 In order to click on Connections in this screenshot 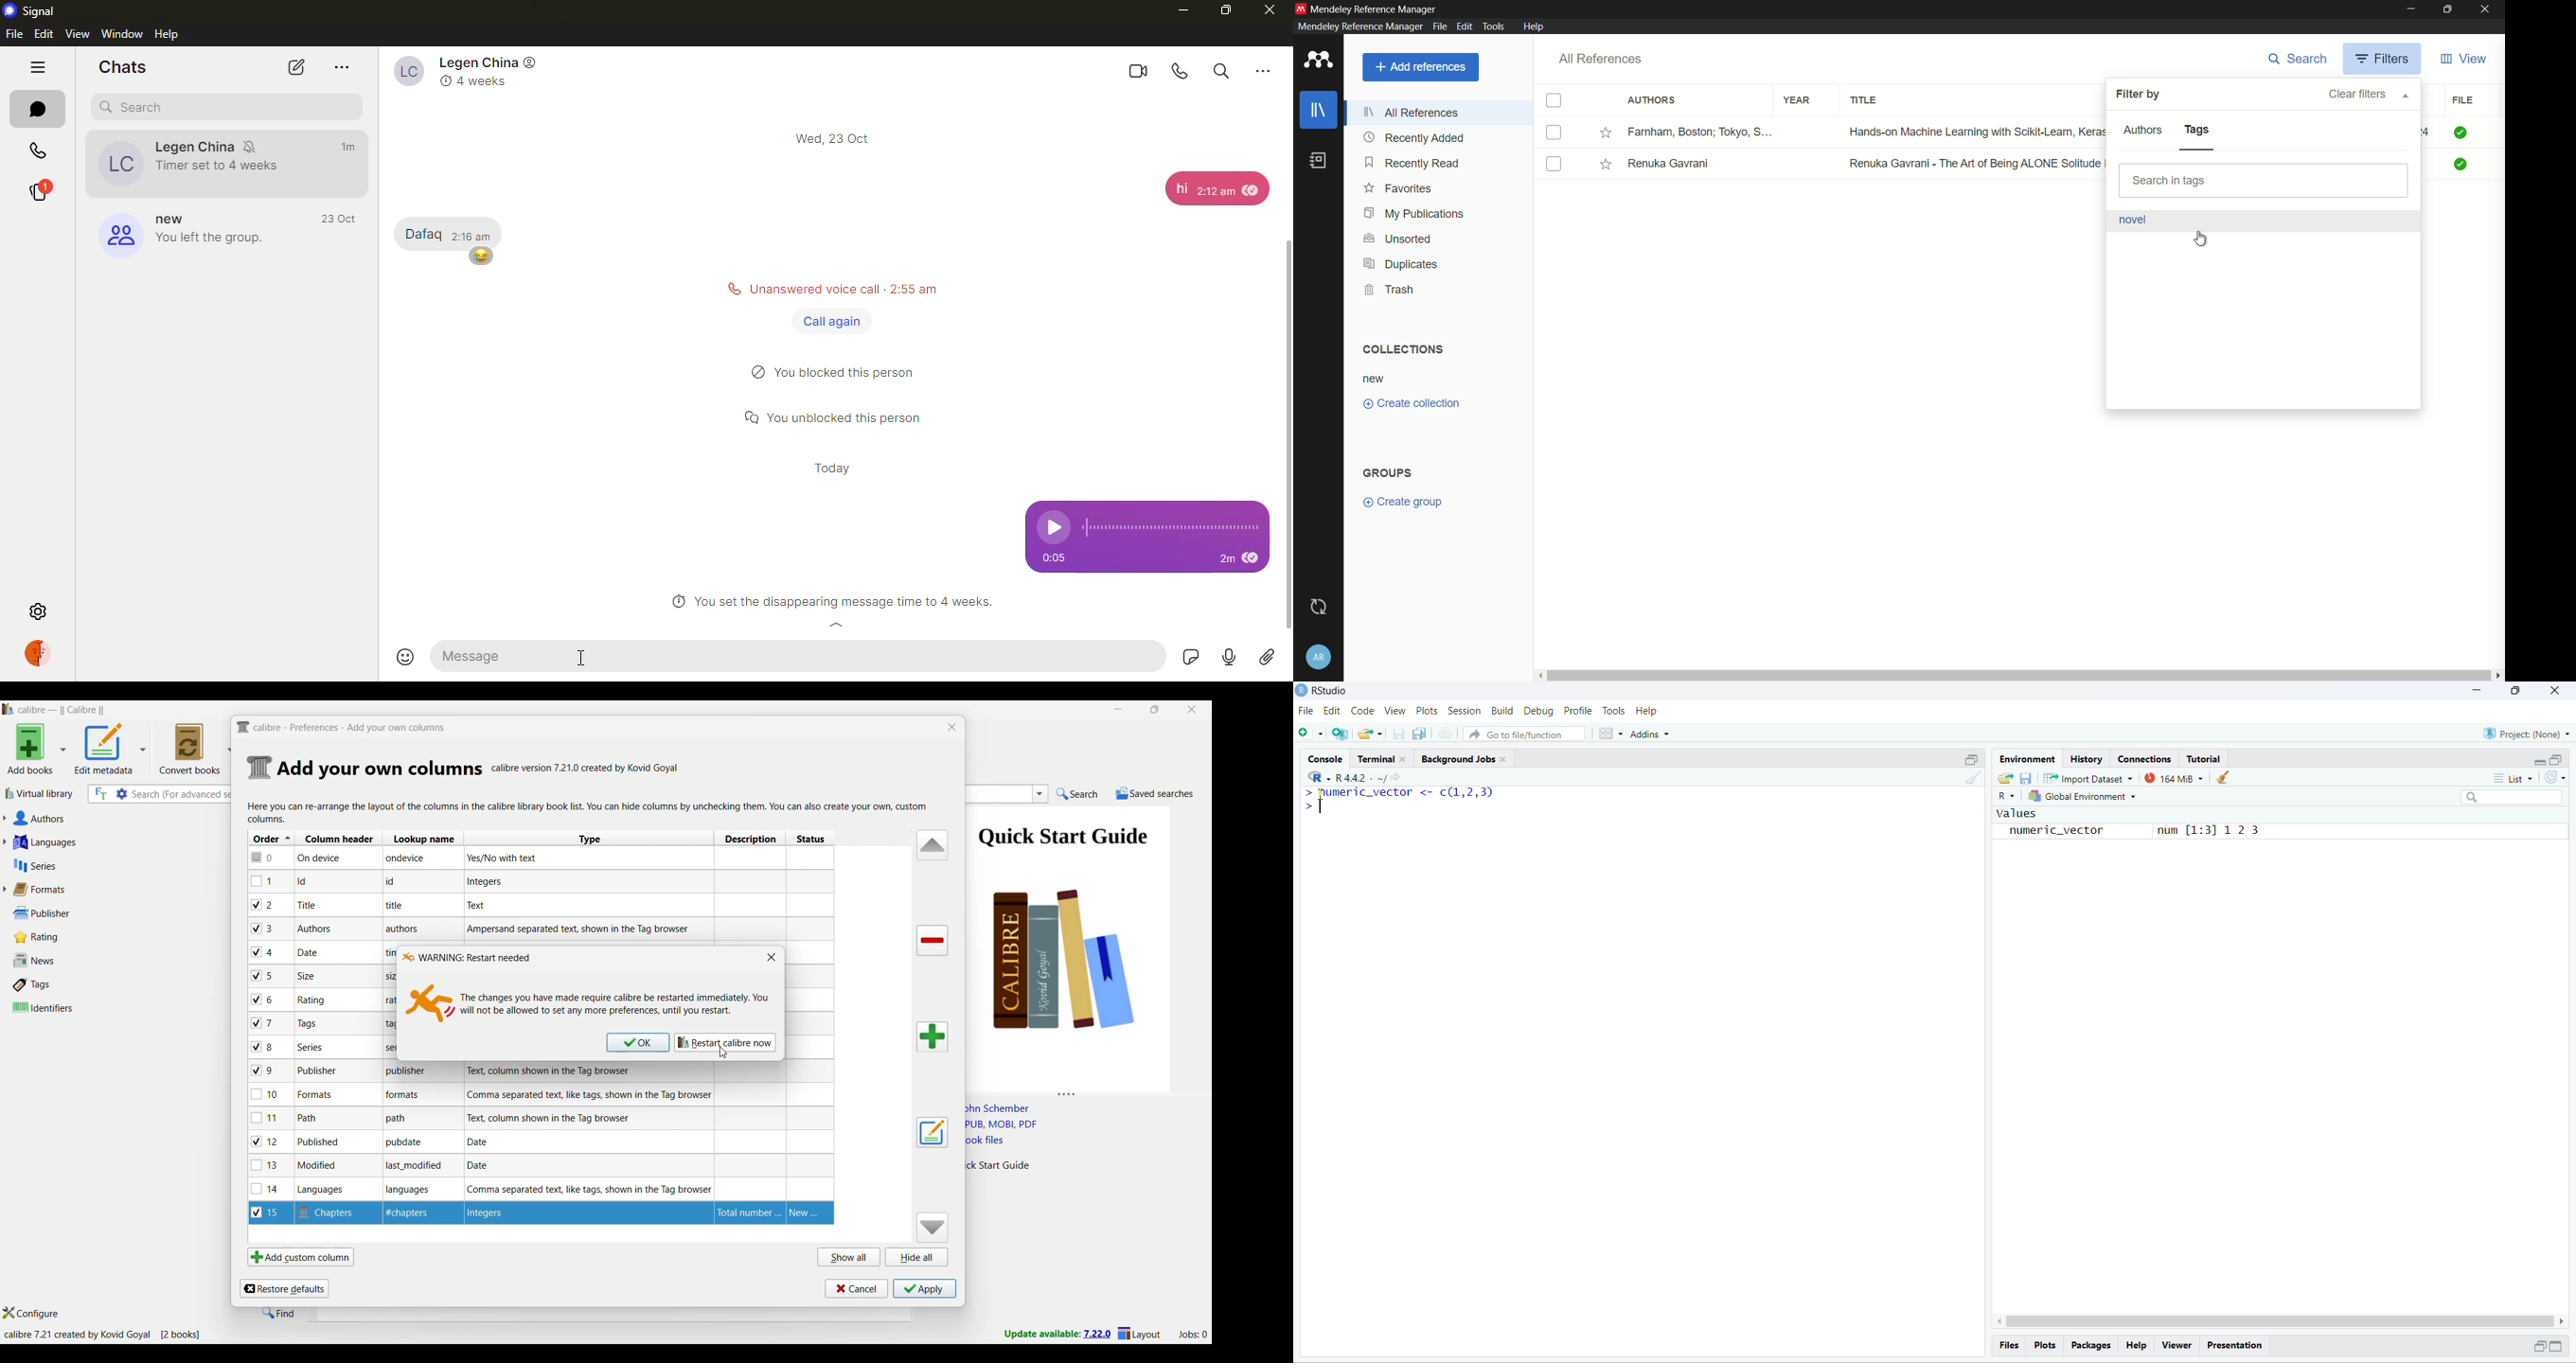, I will do `click(2144, 758)`.